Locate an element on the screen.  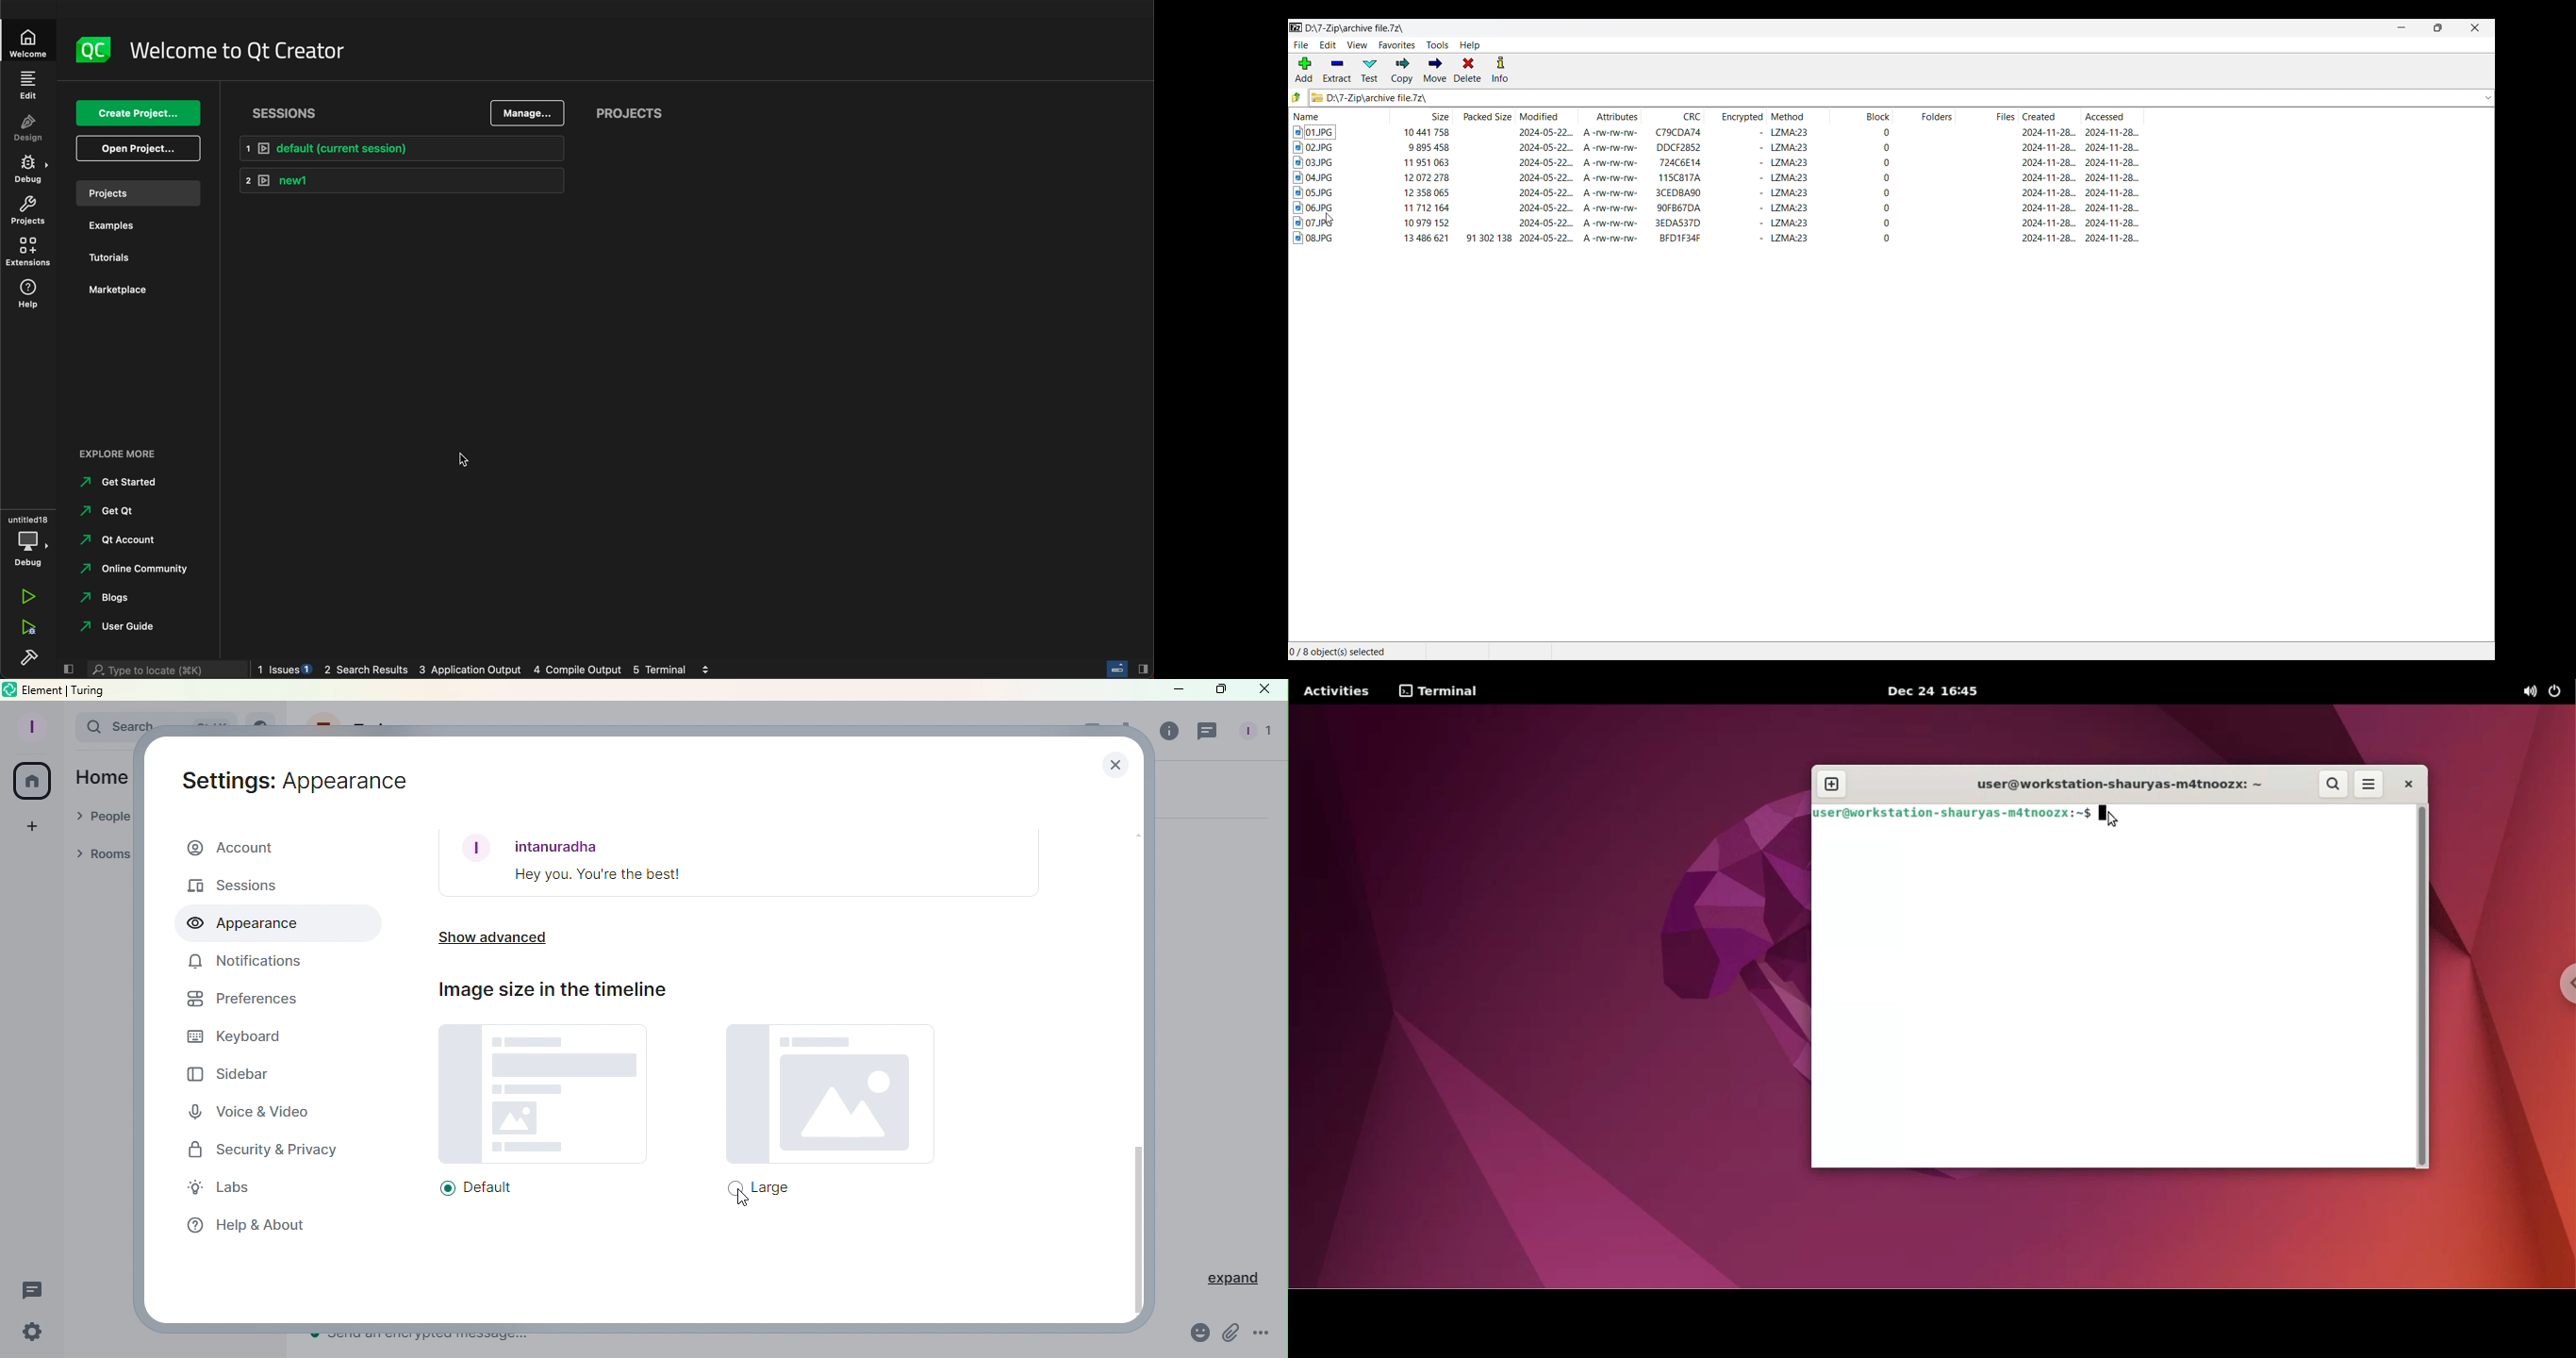
element is located at coordinates (44, 690).